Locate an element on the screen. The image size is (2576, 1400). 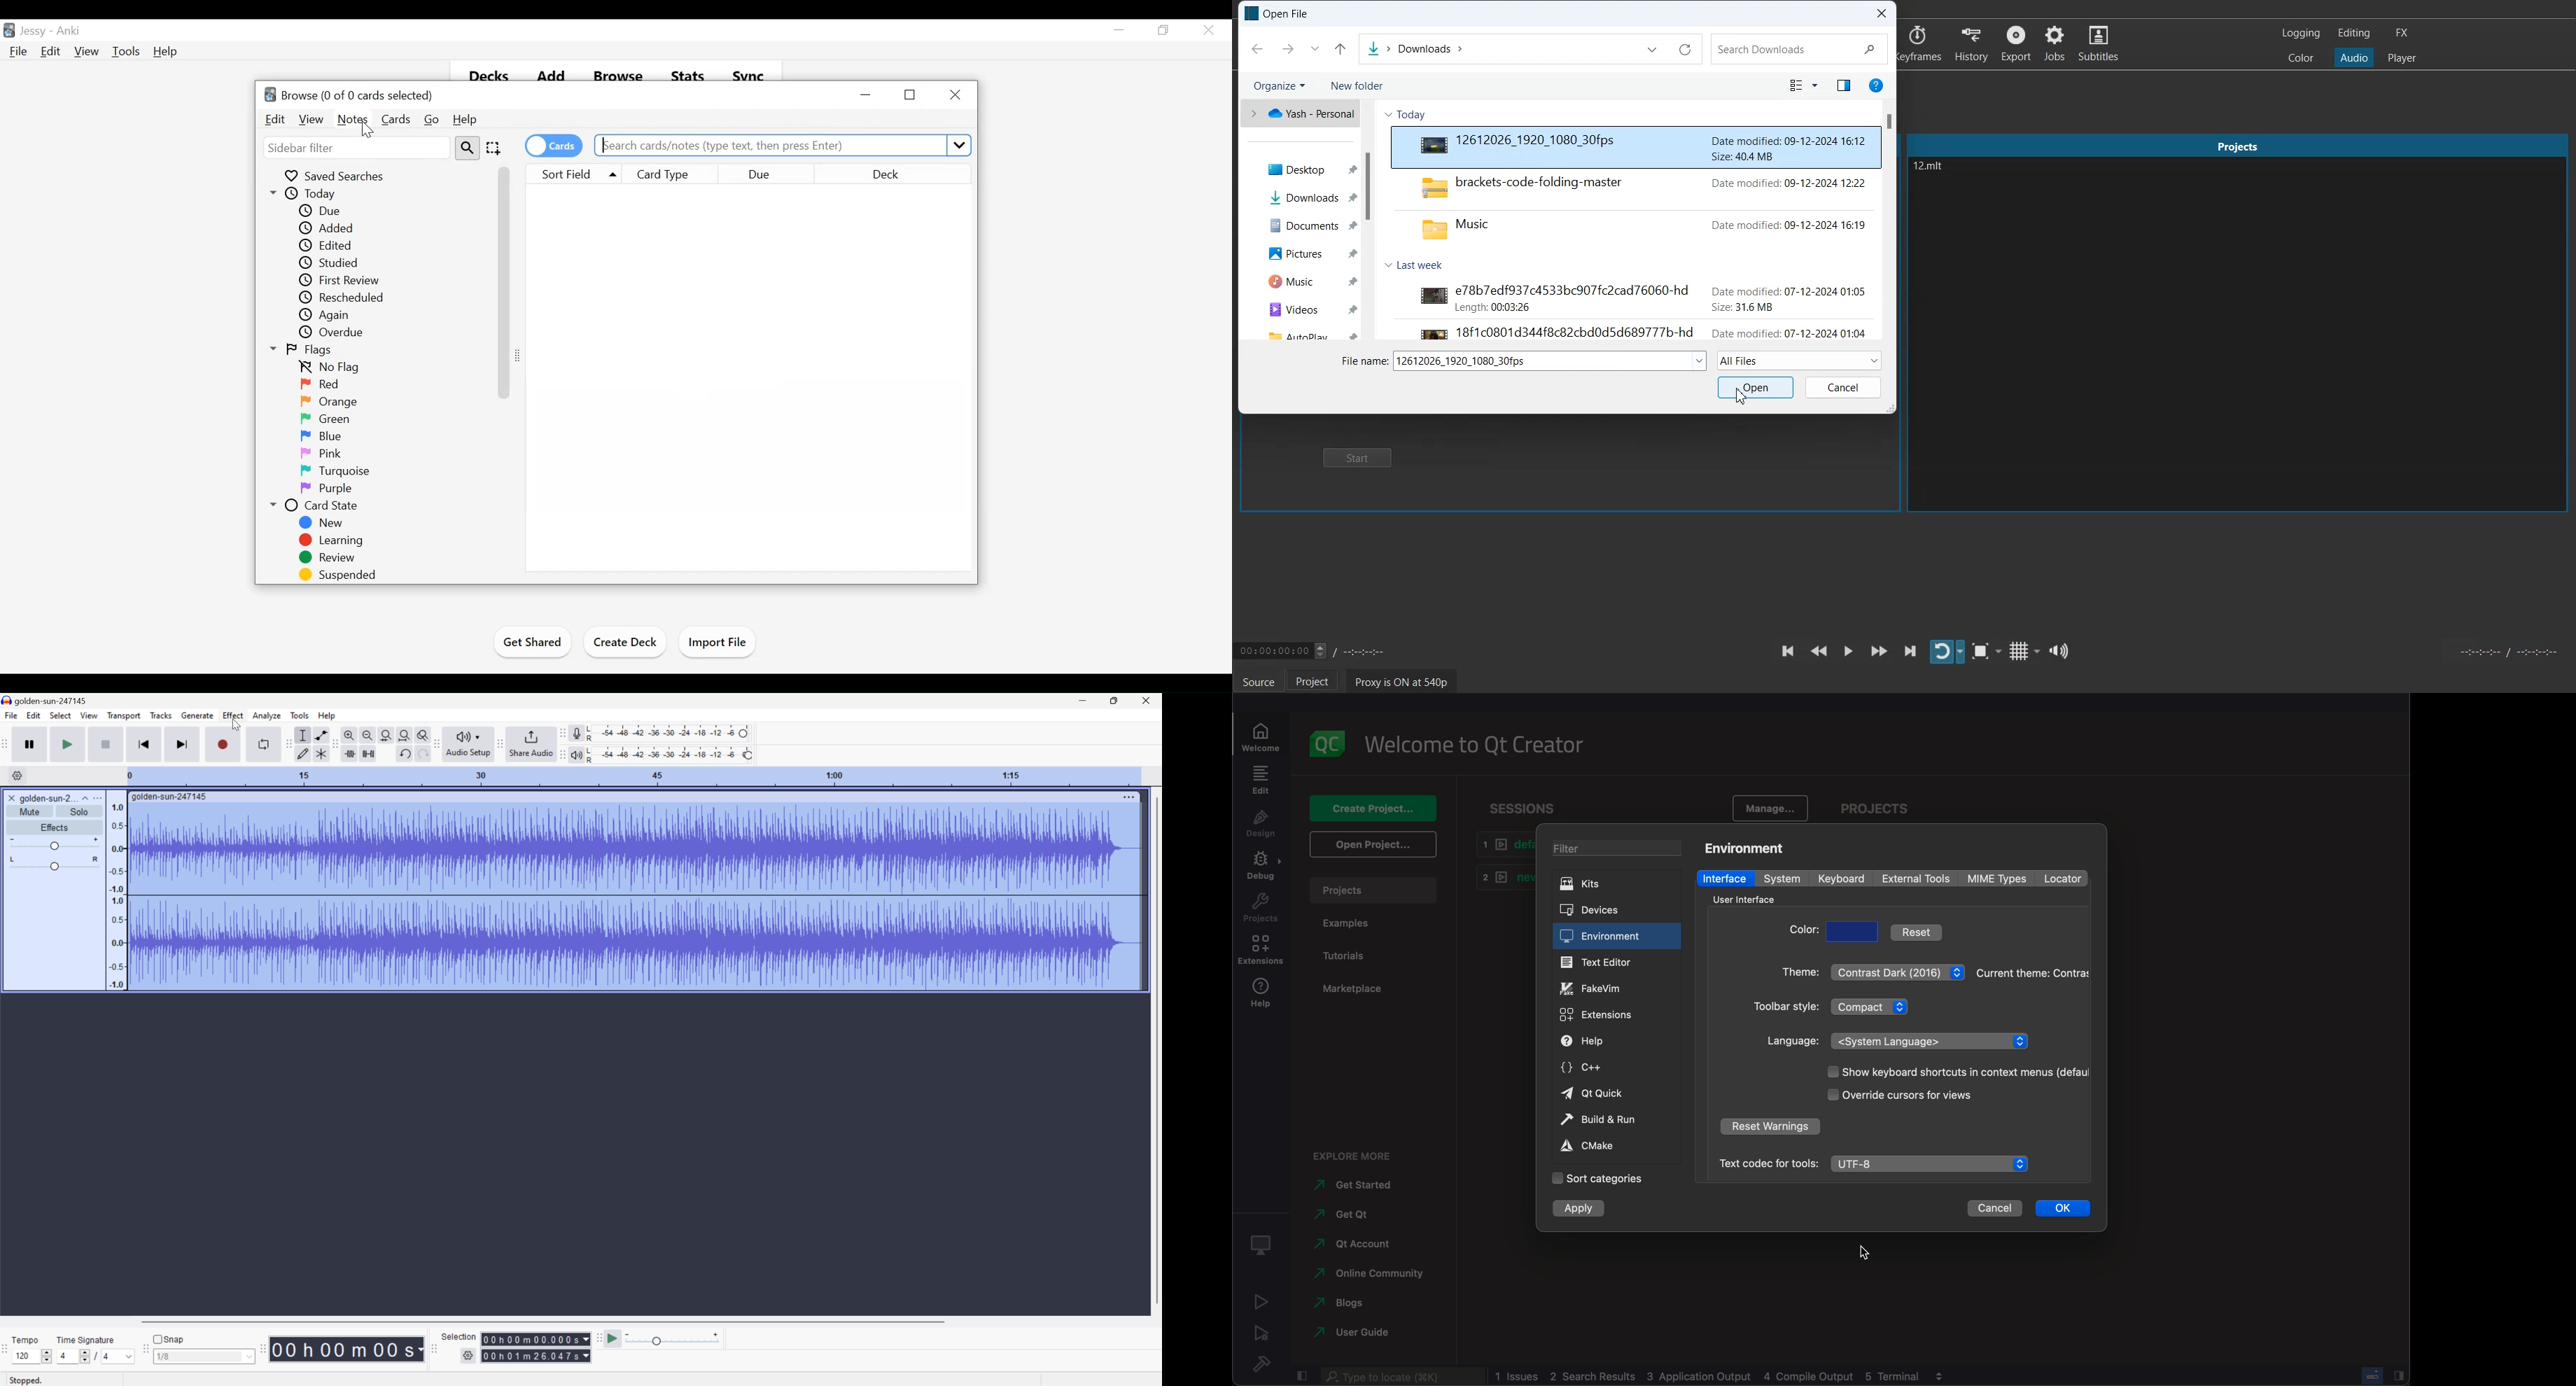
Zoom toggle is located at coordinates (421, 735).